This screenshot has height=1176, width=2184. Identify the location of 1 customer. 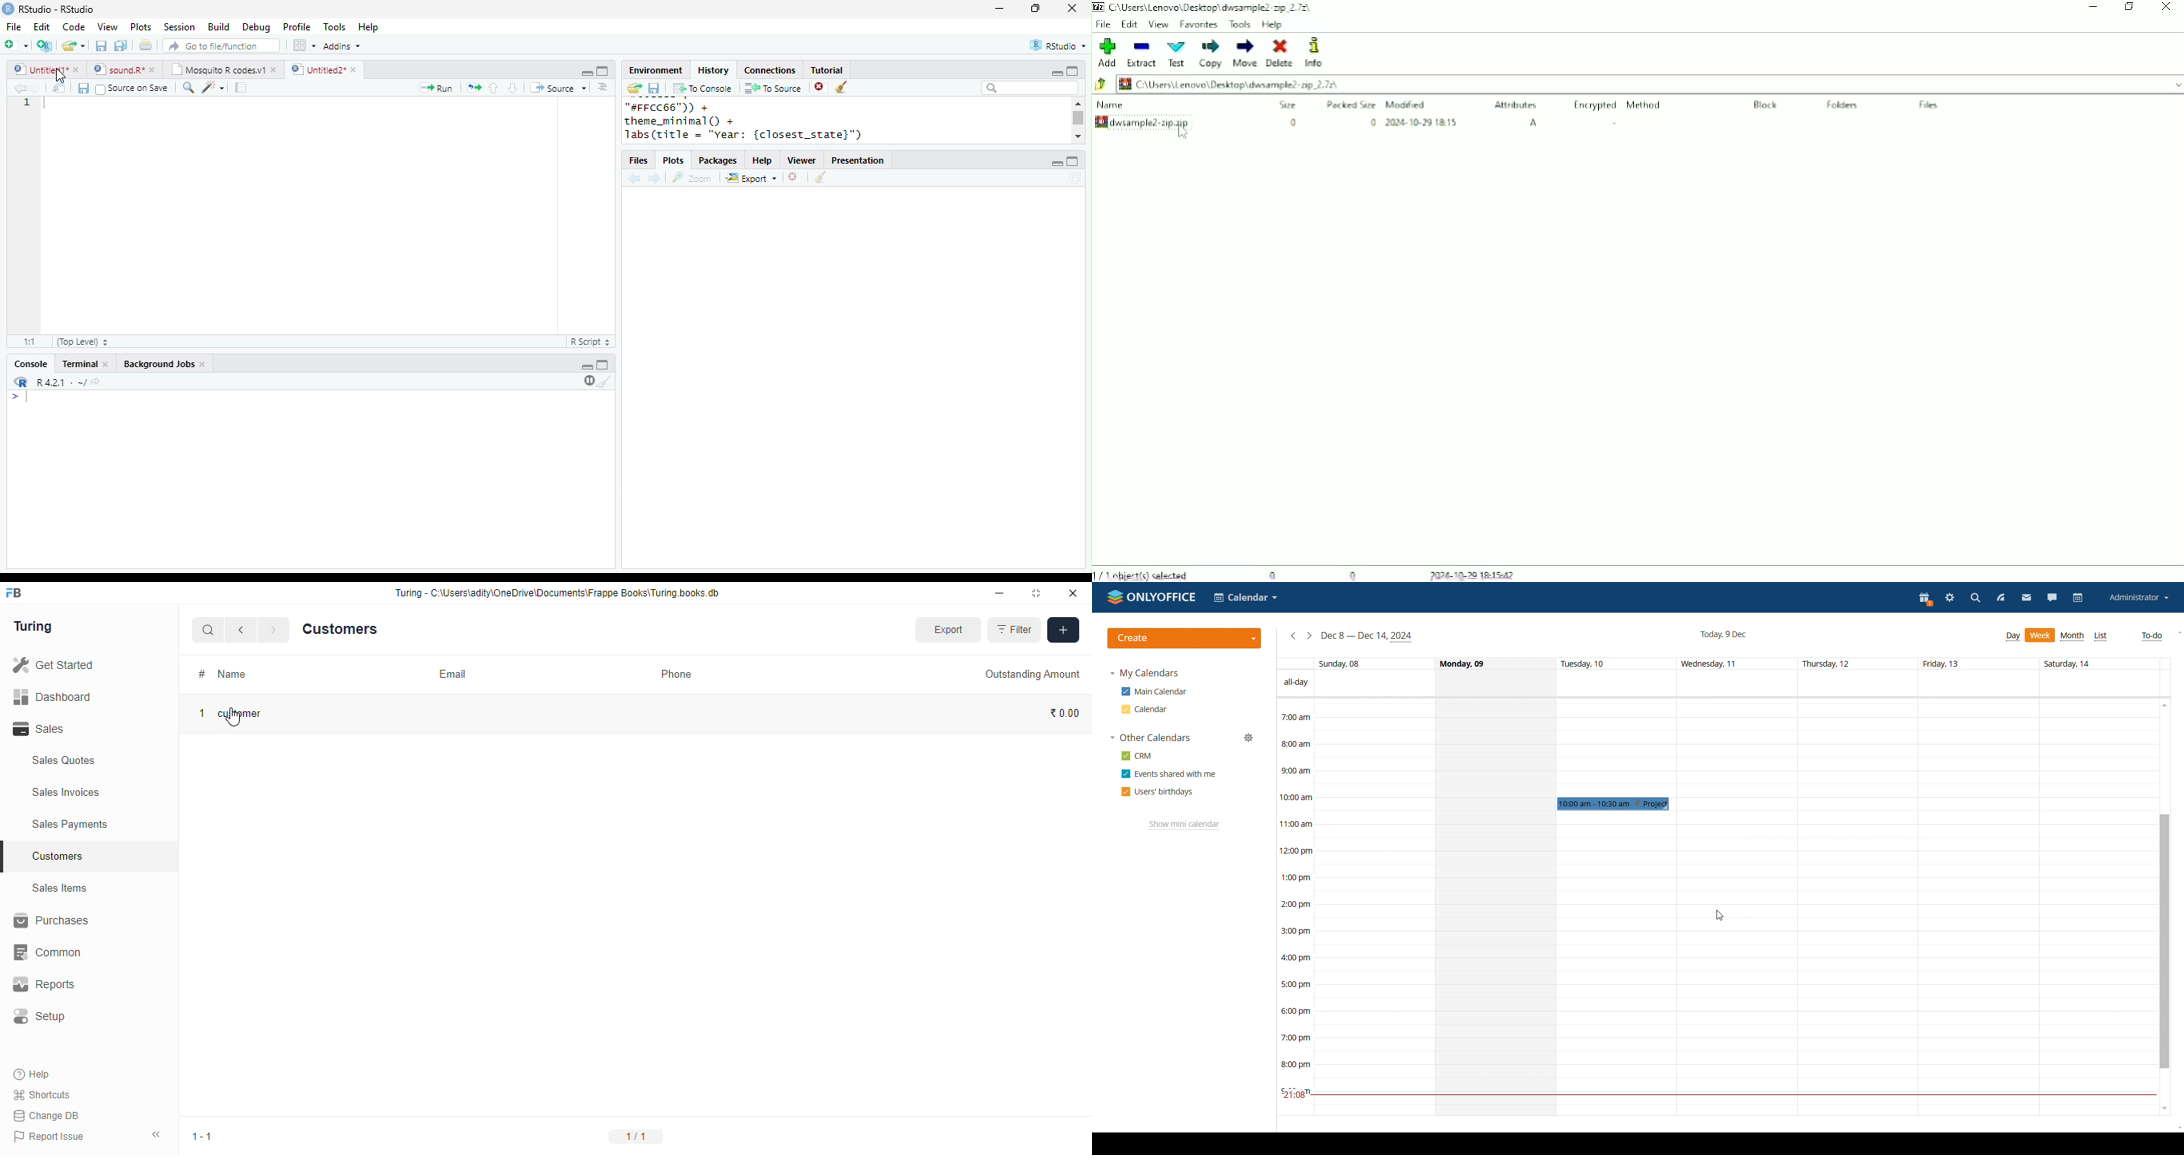
(233, 712).